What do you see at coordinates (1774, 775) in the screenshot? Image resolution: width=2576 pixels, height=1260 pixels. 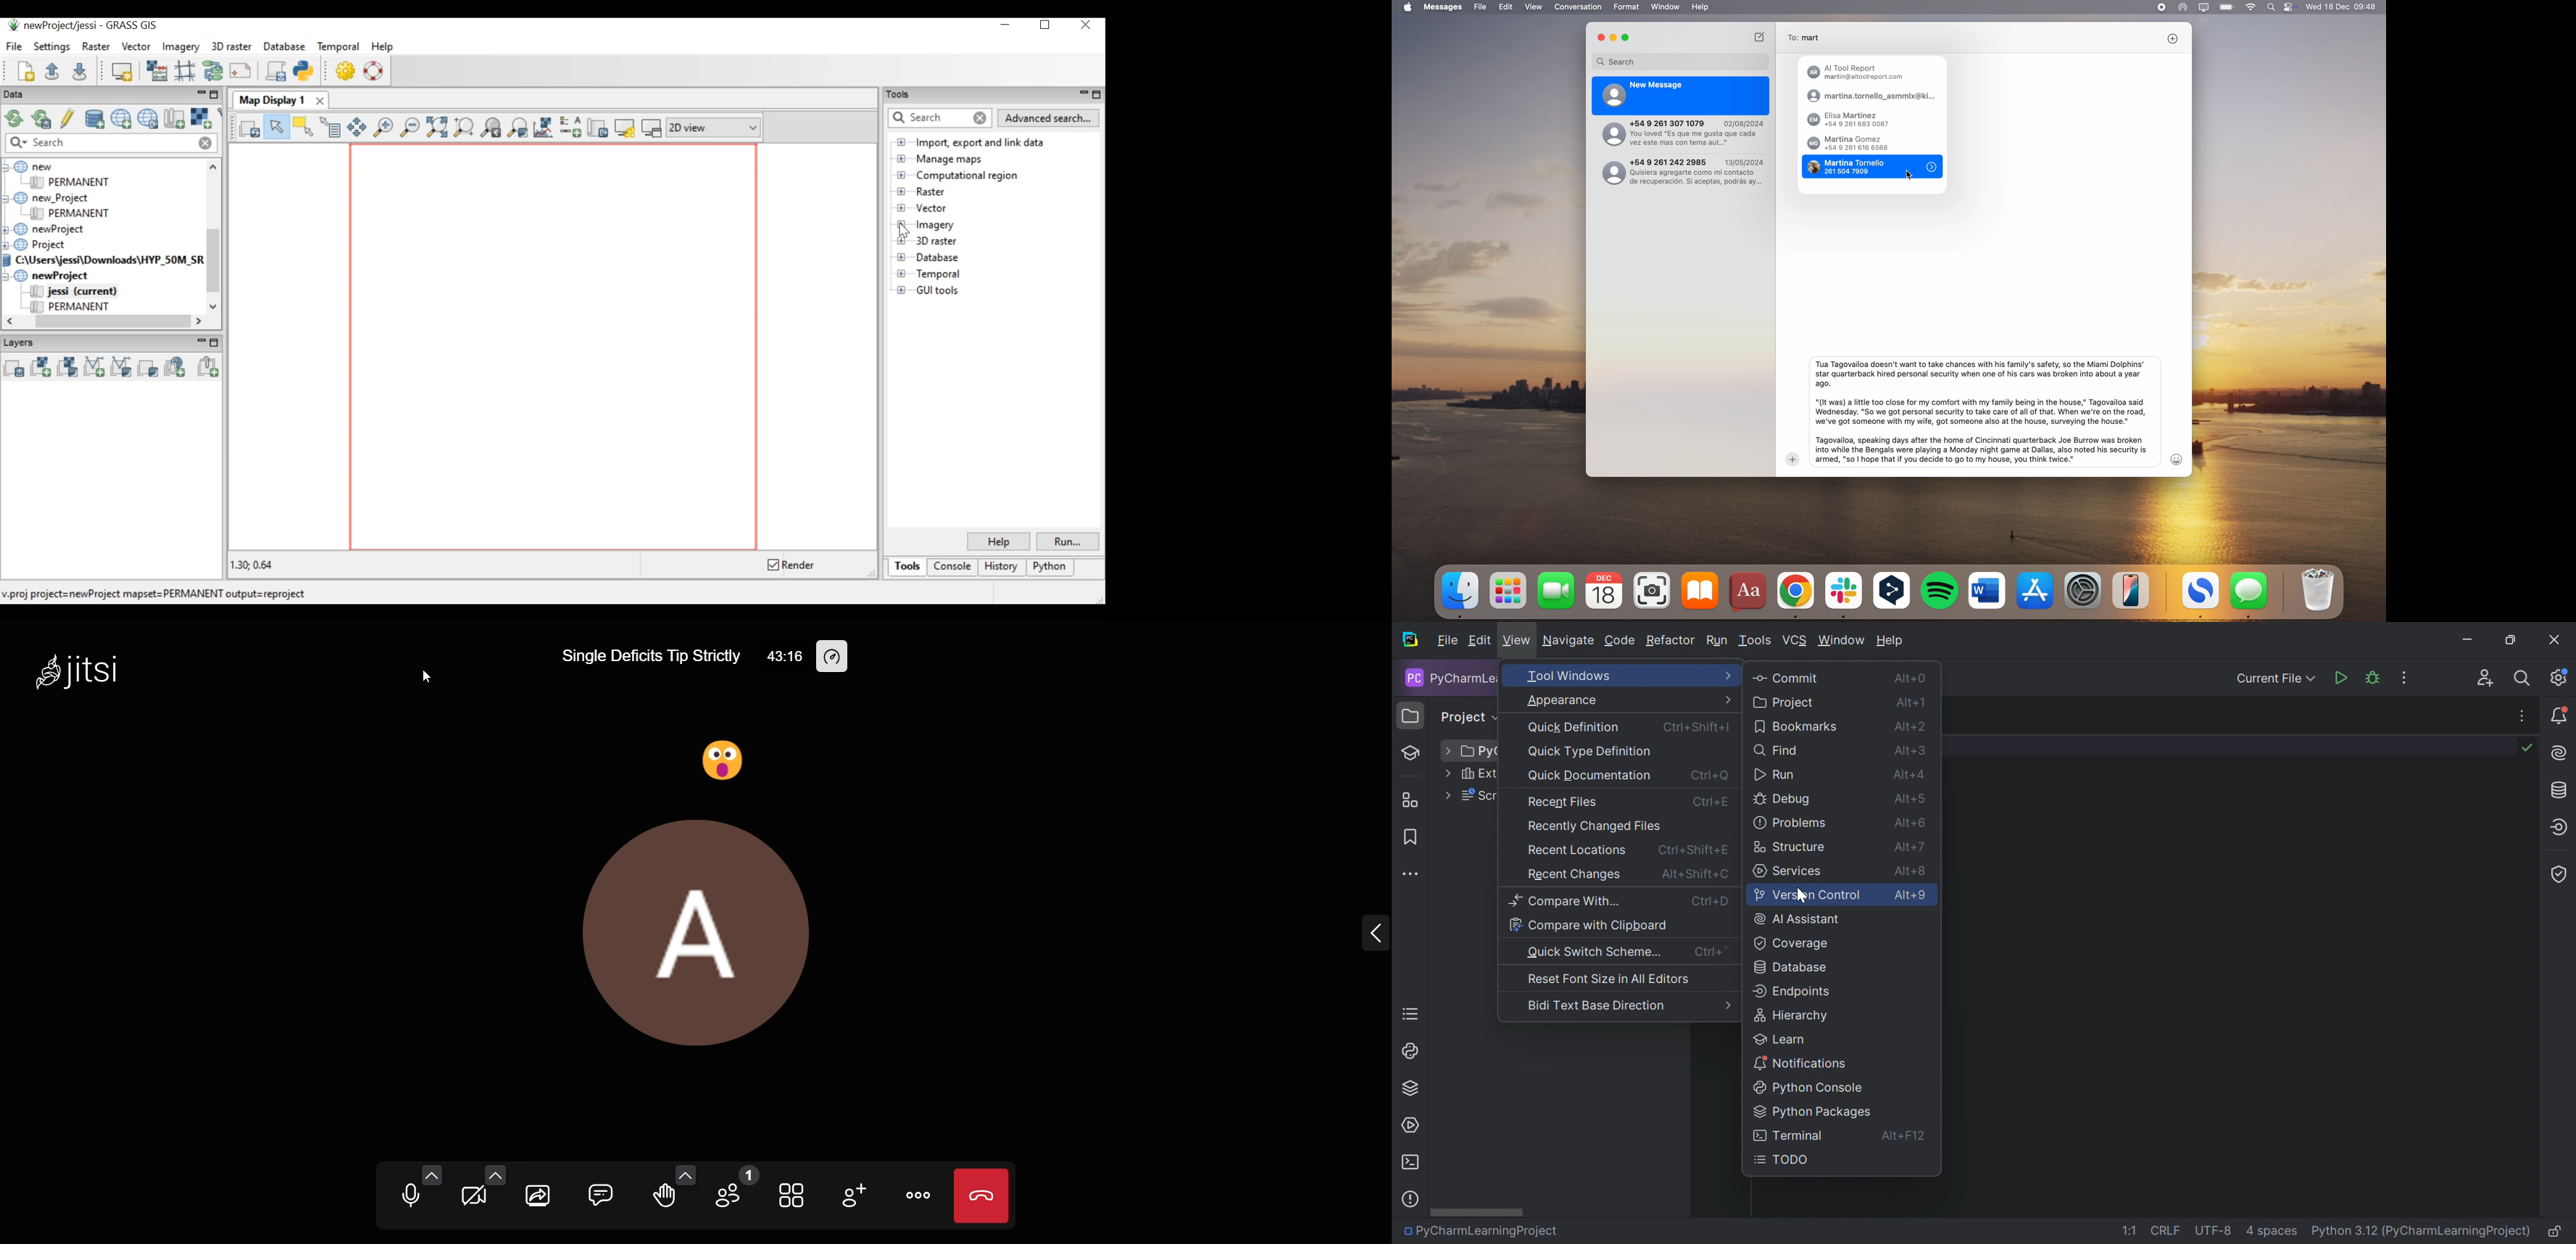 I see `Run` at bounding box center [1774, 775].